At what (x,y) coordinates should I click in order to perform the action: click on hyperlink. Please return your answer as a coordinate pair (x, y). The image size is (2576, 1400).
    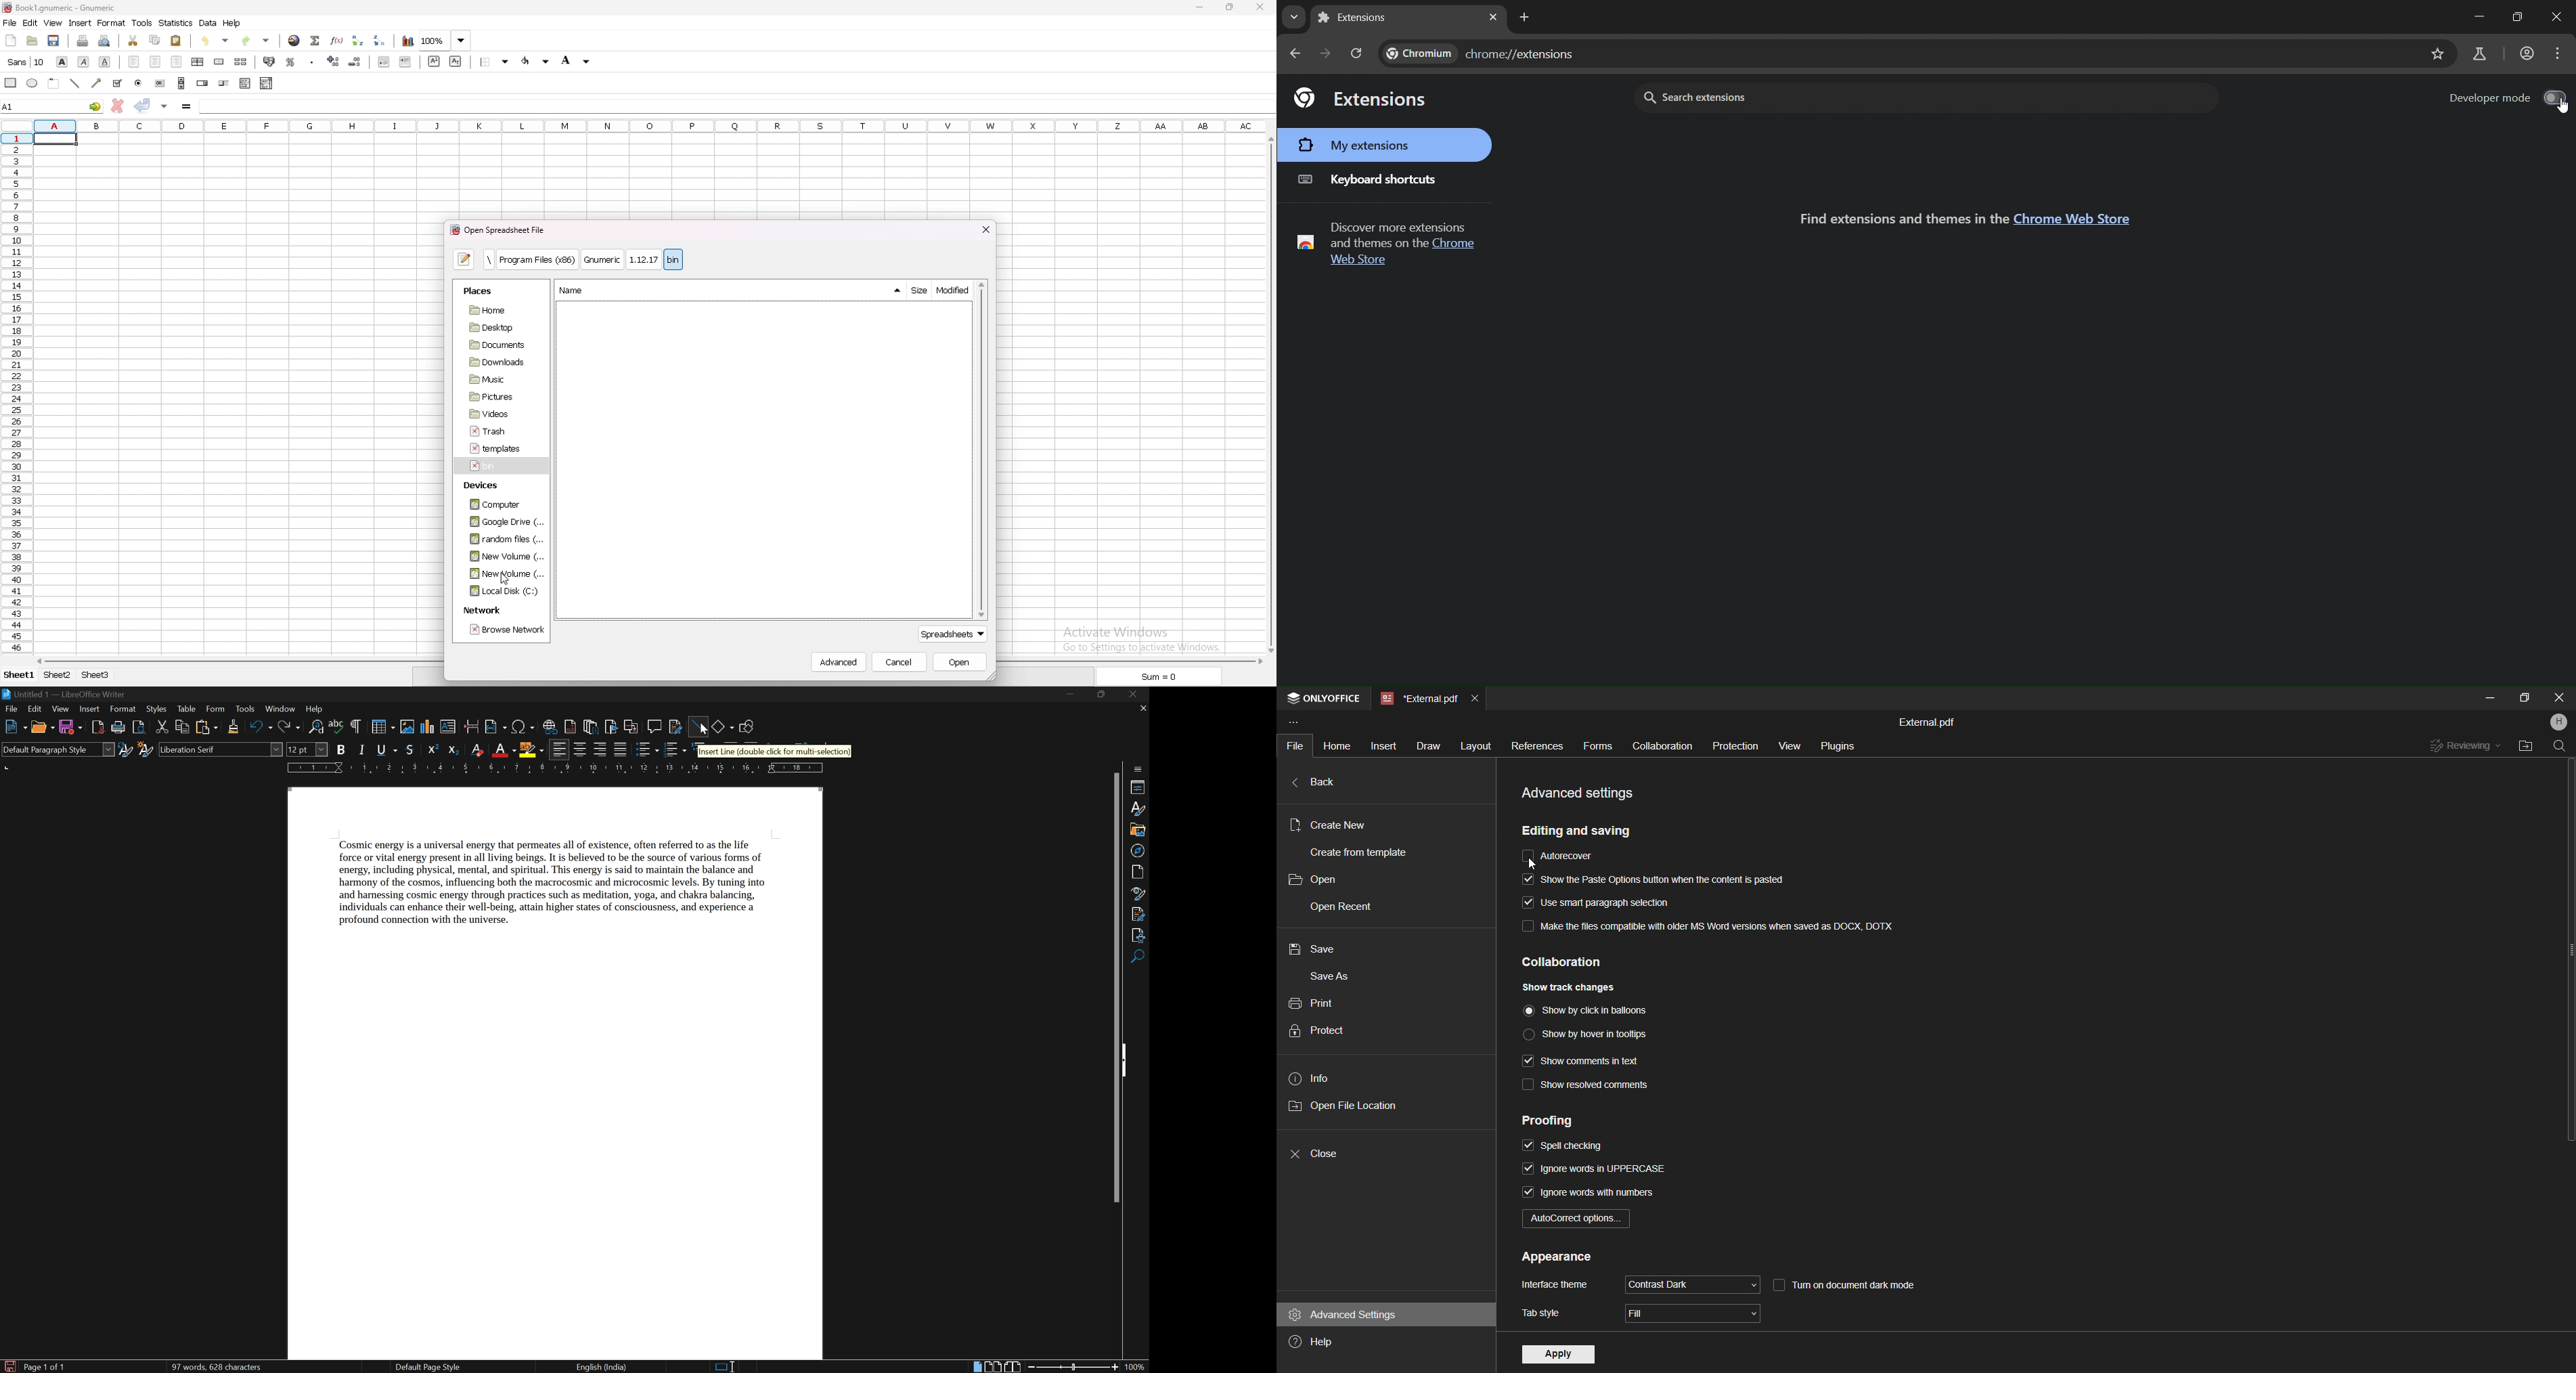
    Looking at the image, I should click on (293, 41).